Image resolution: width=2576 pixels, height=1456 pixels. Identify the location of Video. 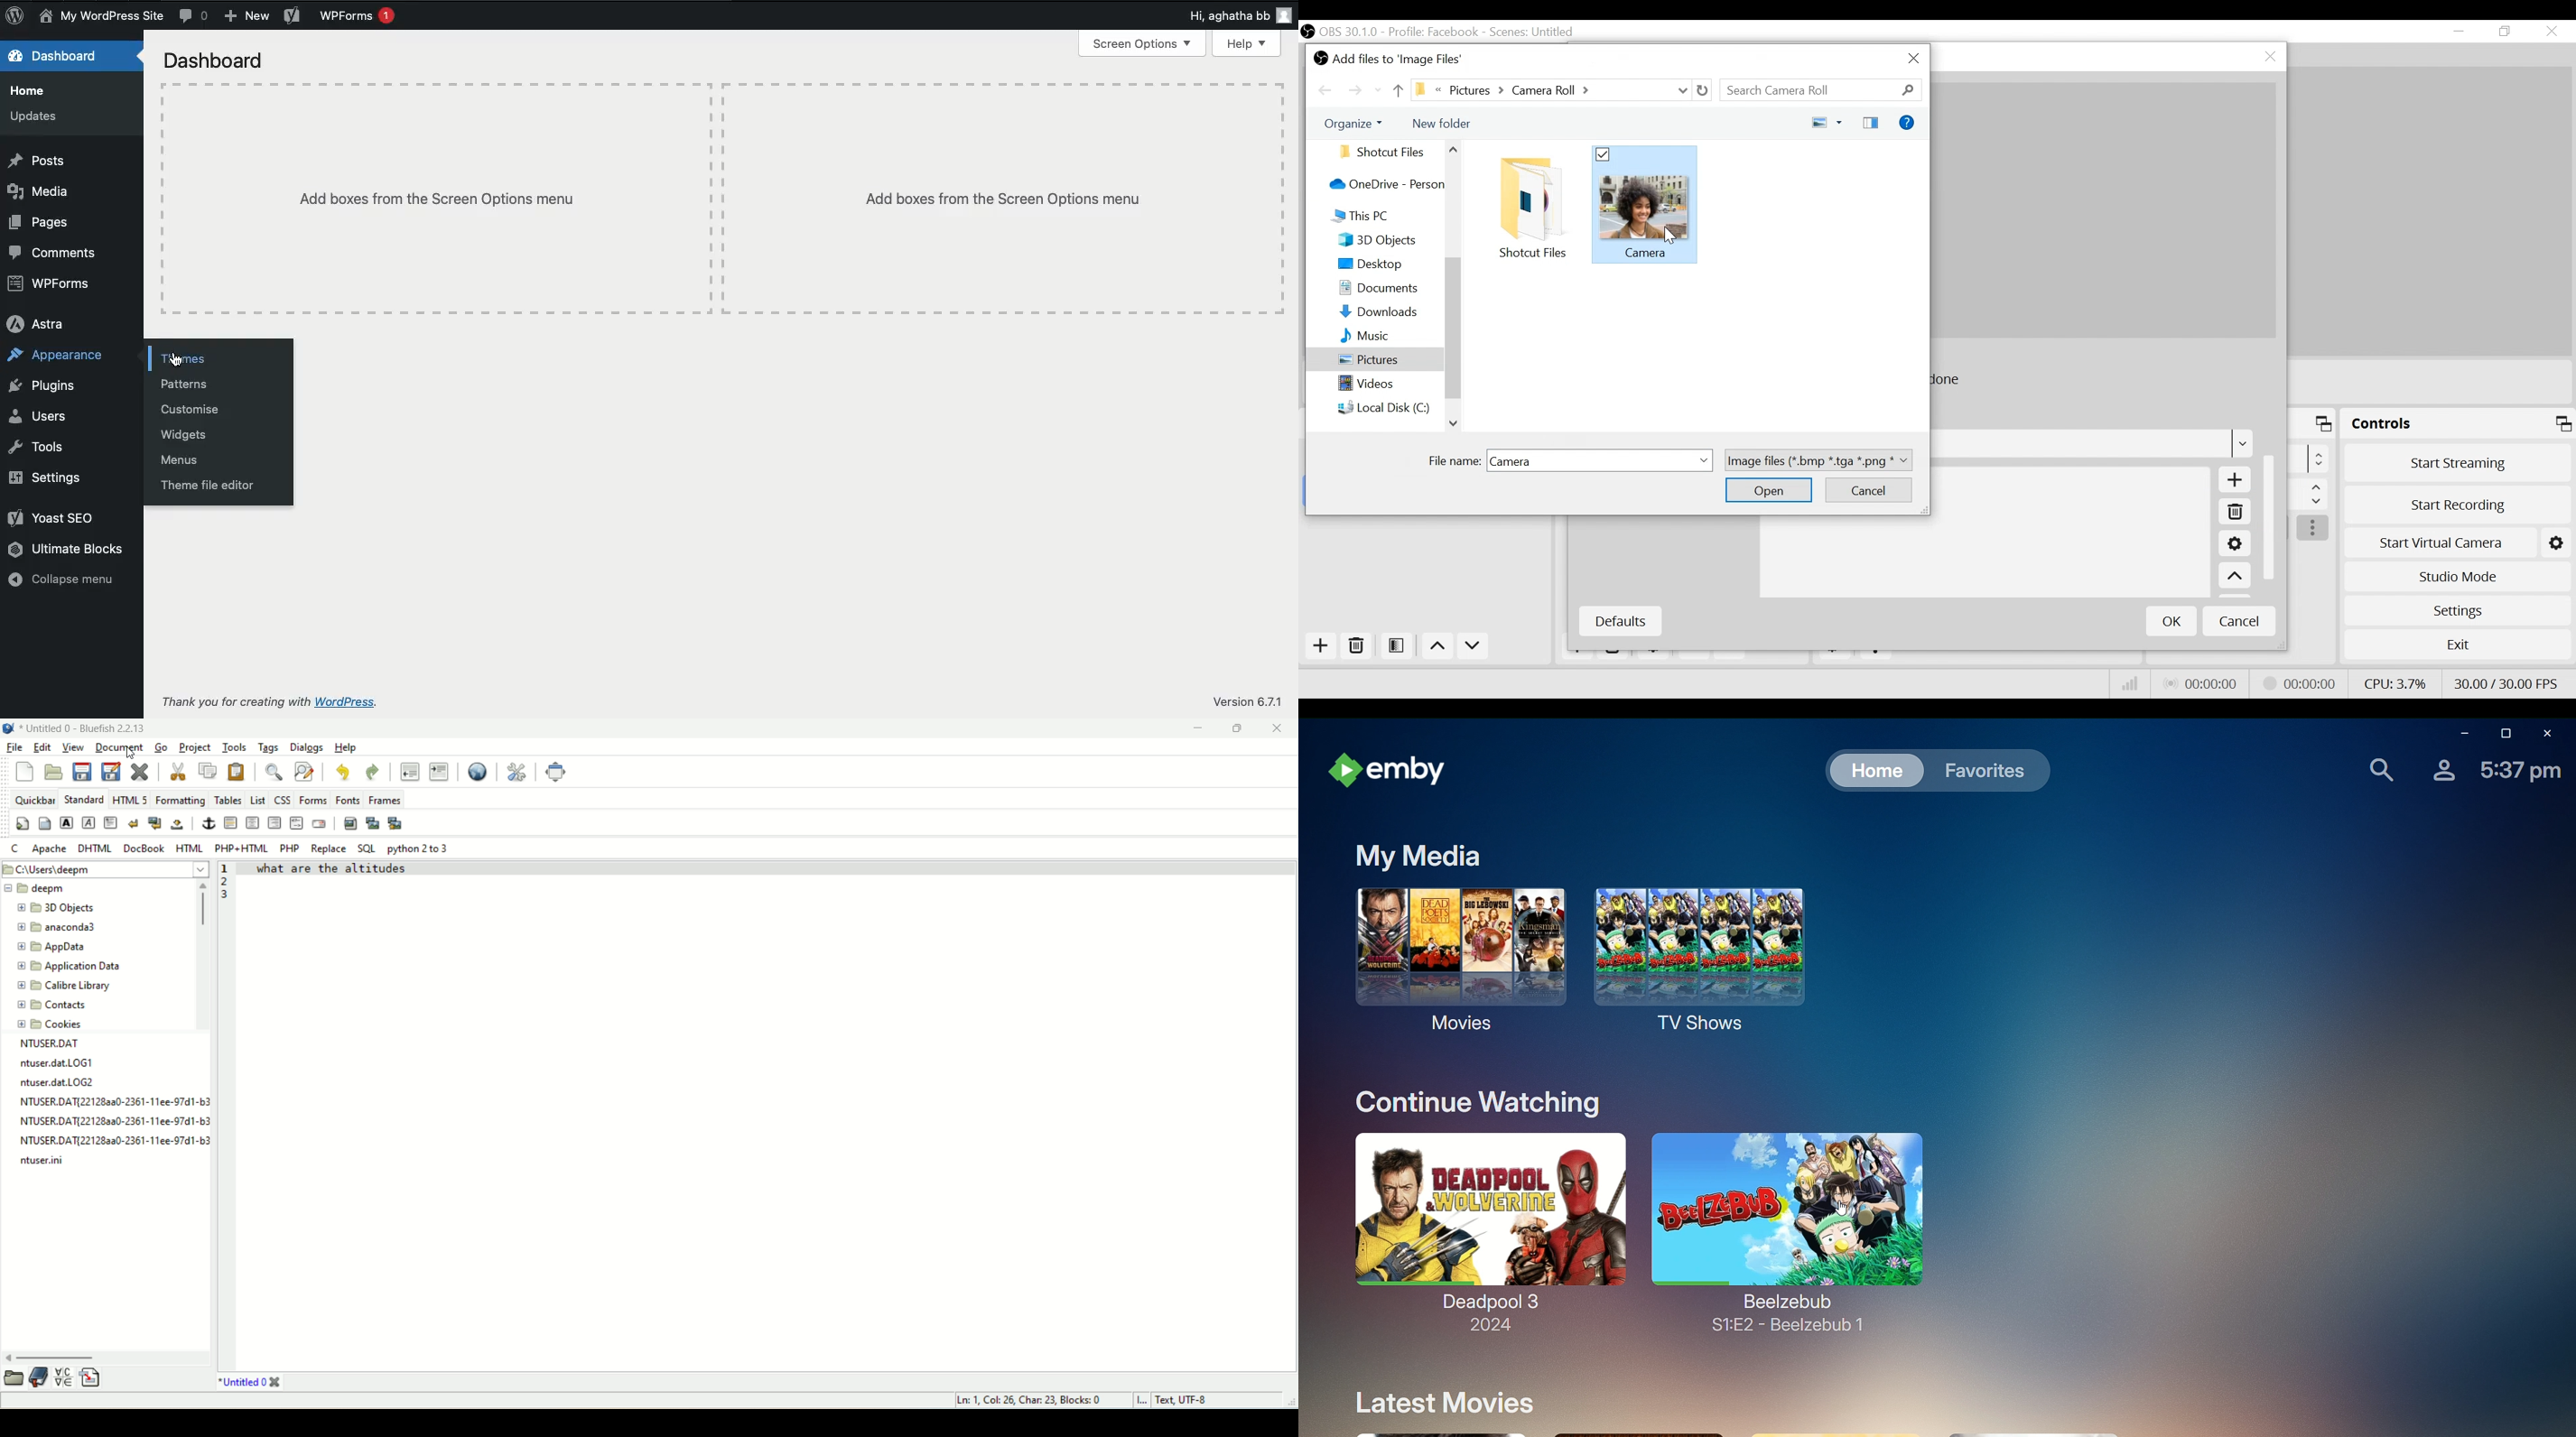
(1388, 385).